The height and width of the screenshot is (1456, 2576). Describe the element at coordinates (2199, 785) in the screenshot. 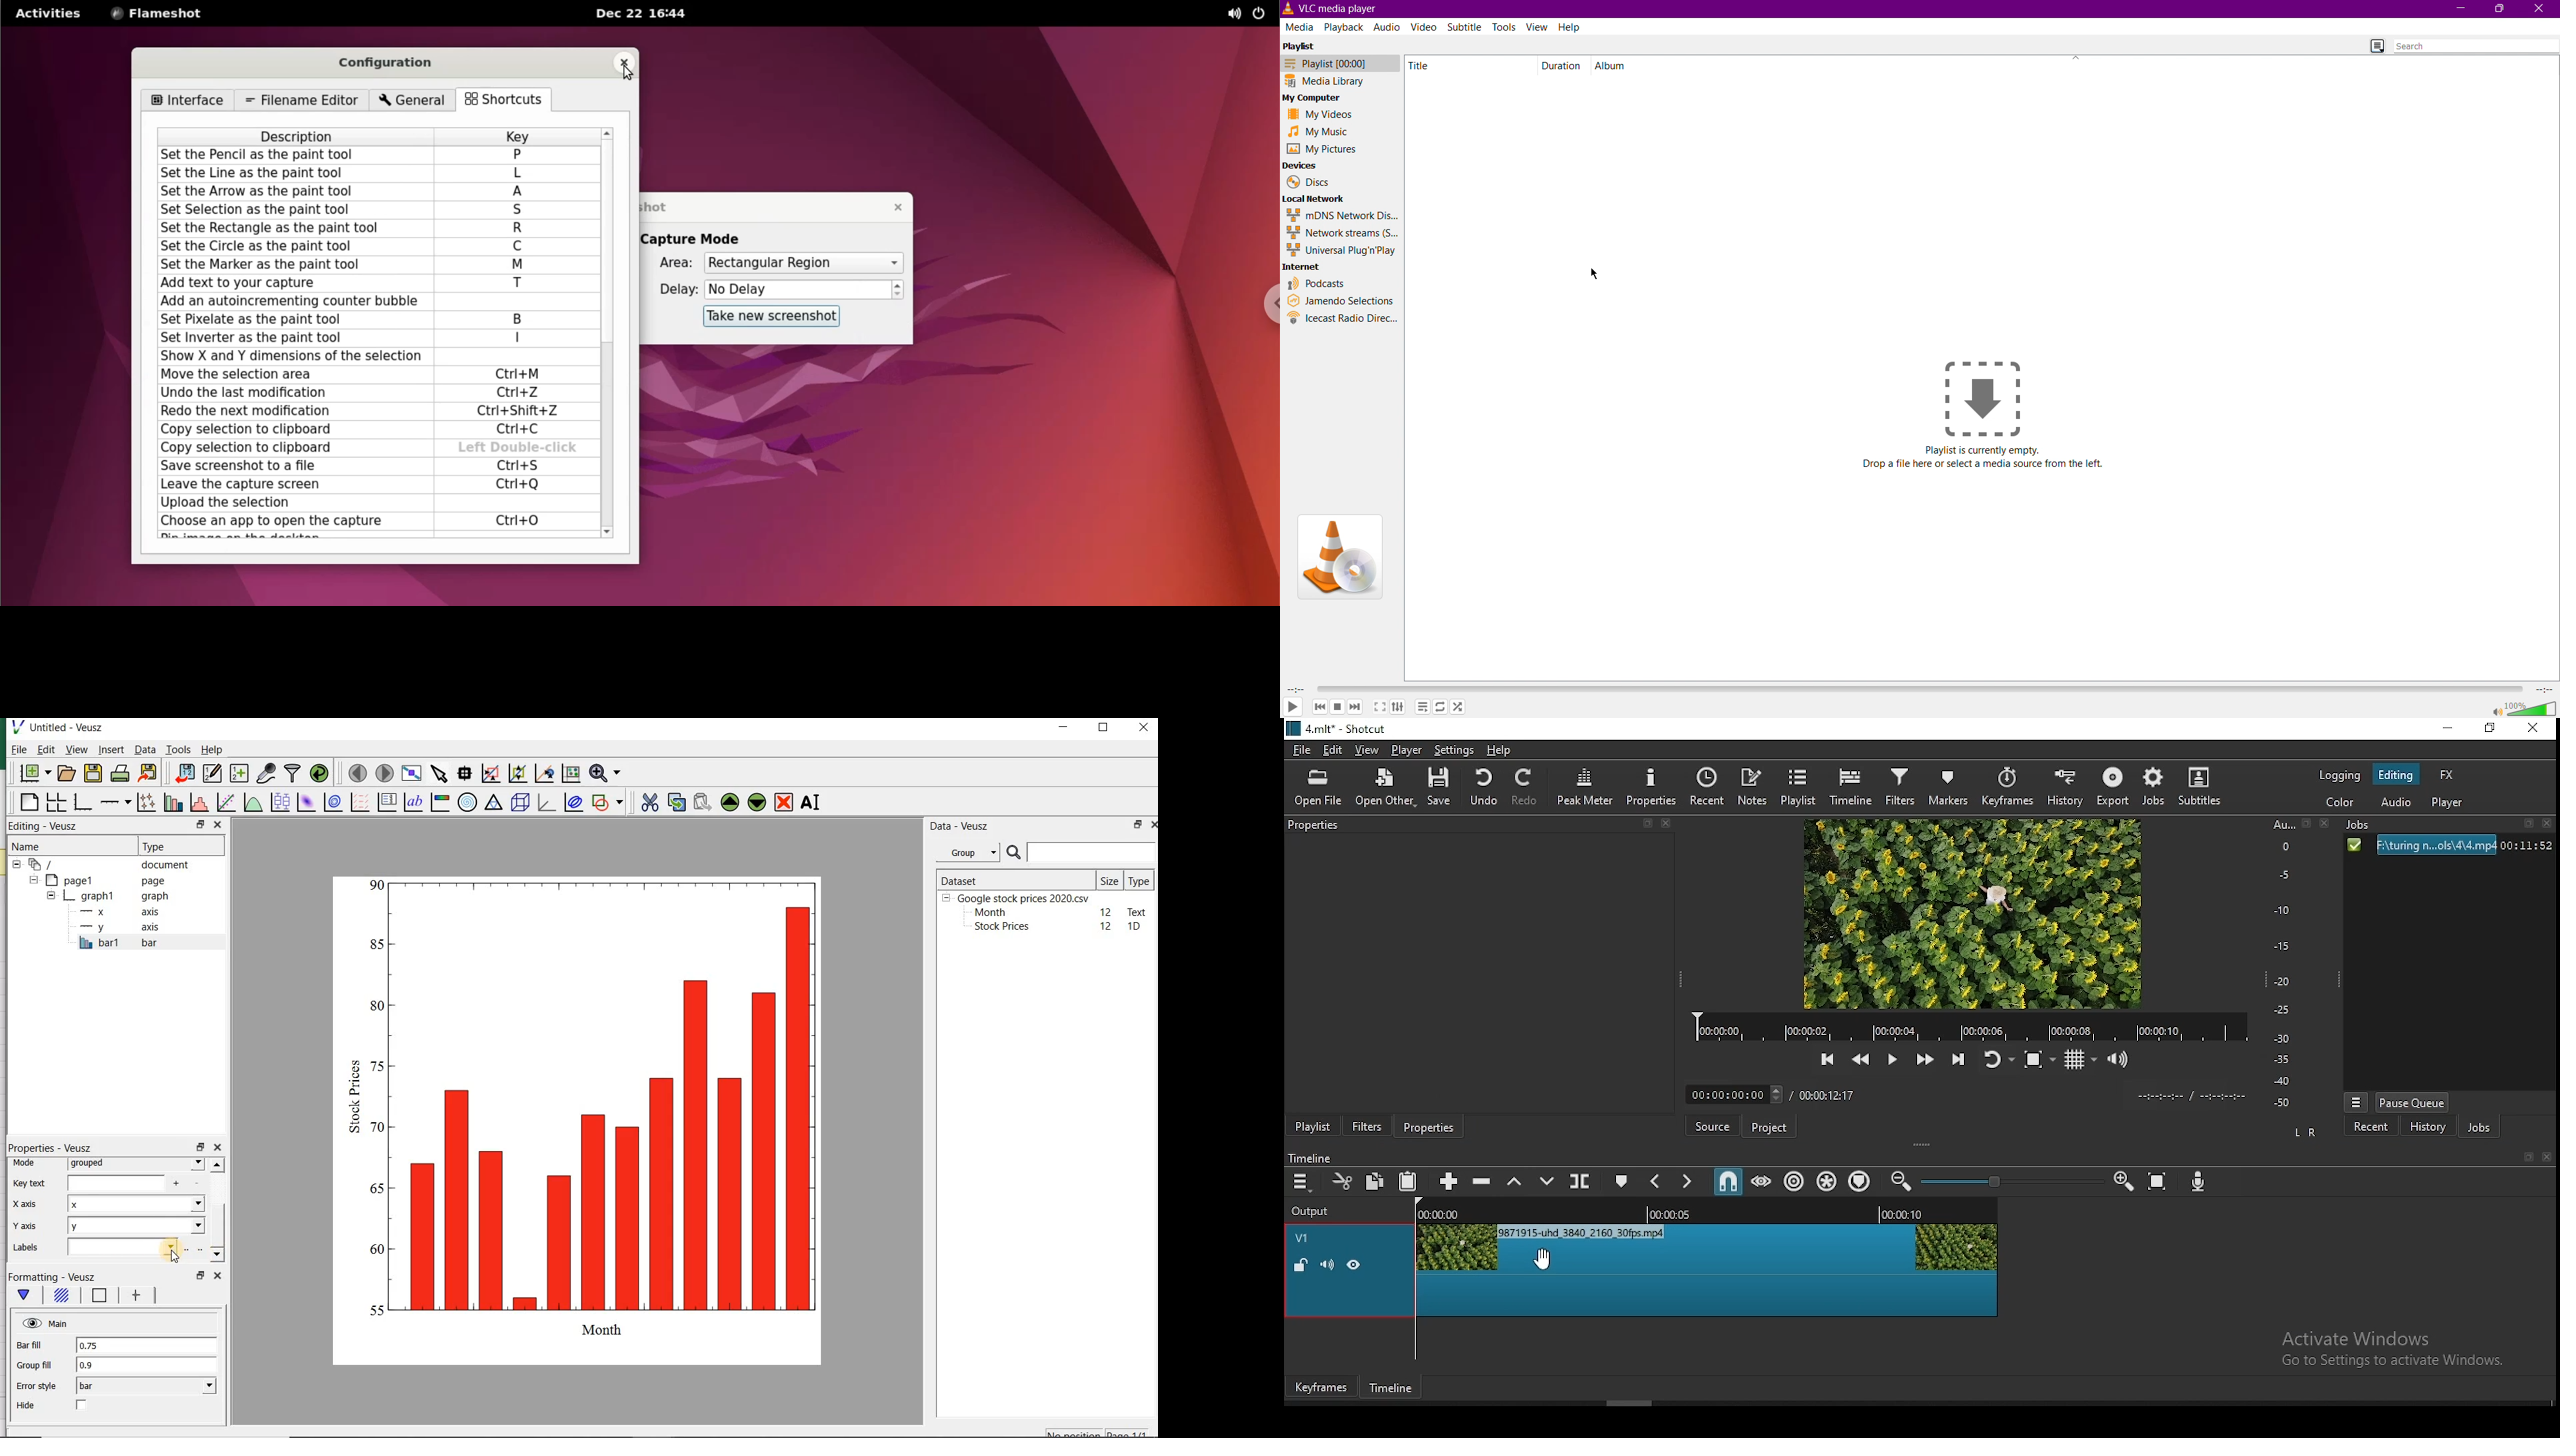

I see `subtitles` at that location.